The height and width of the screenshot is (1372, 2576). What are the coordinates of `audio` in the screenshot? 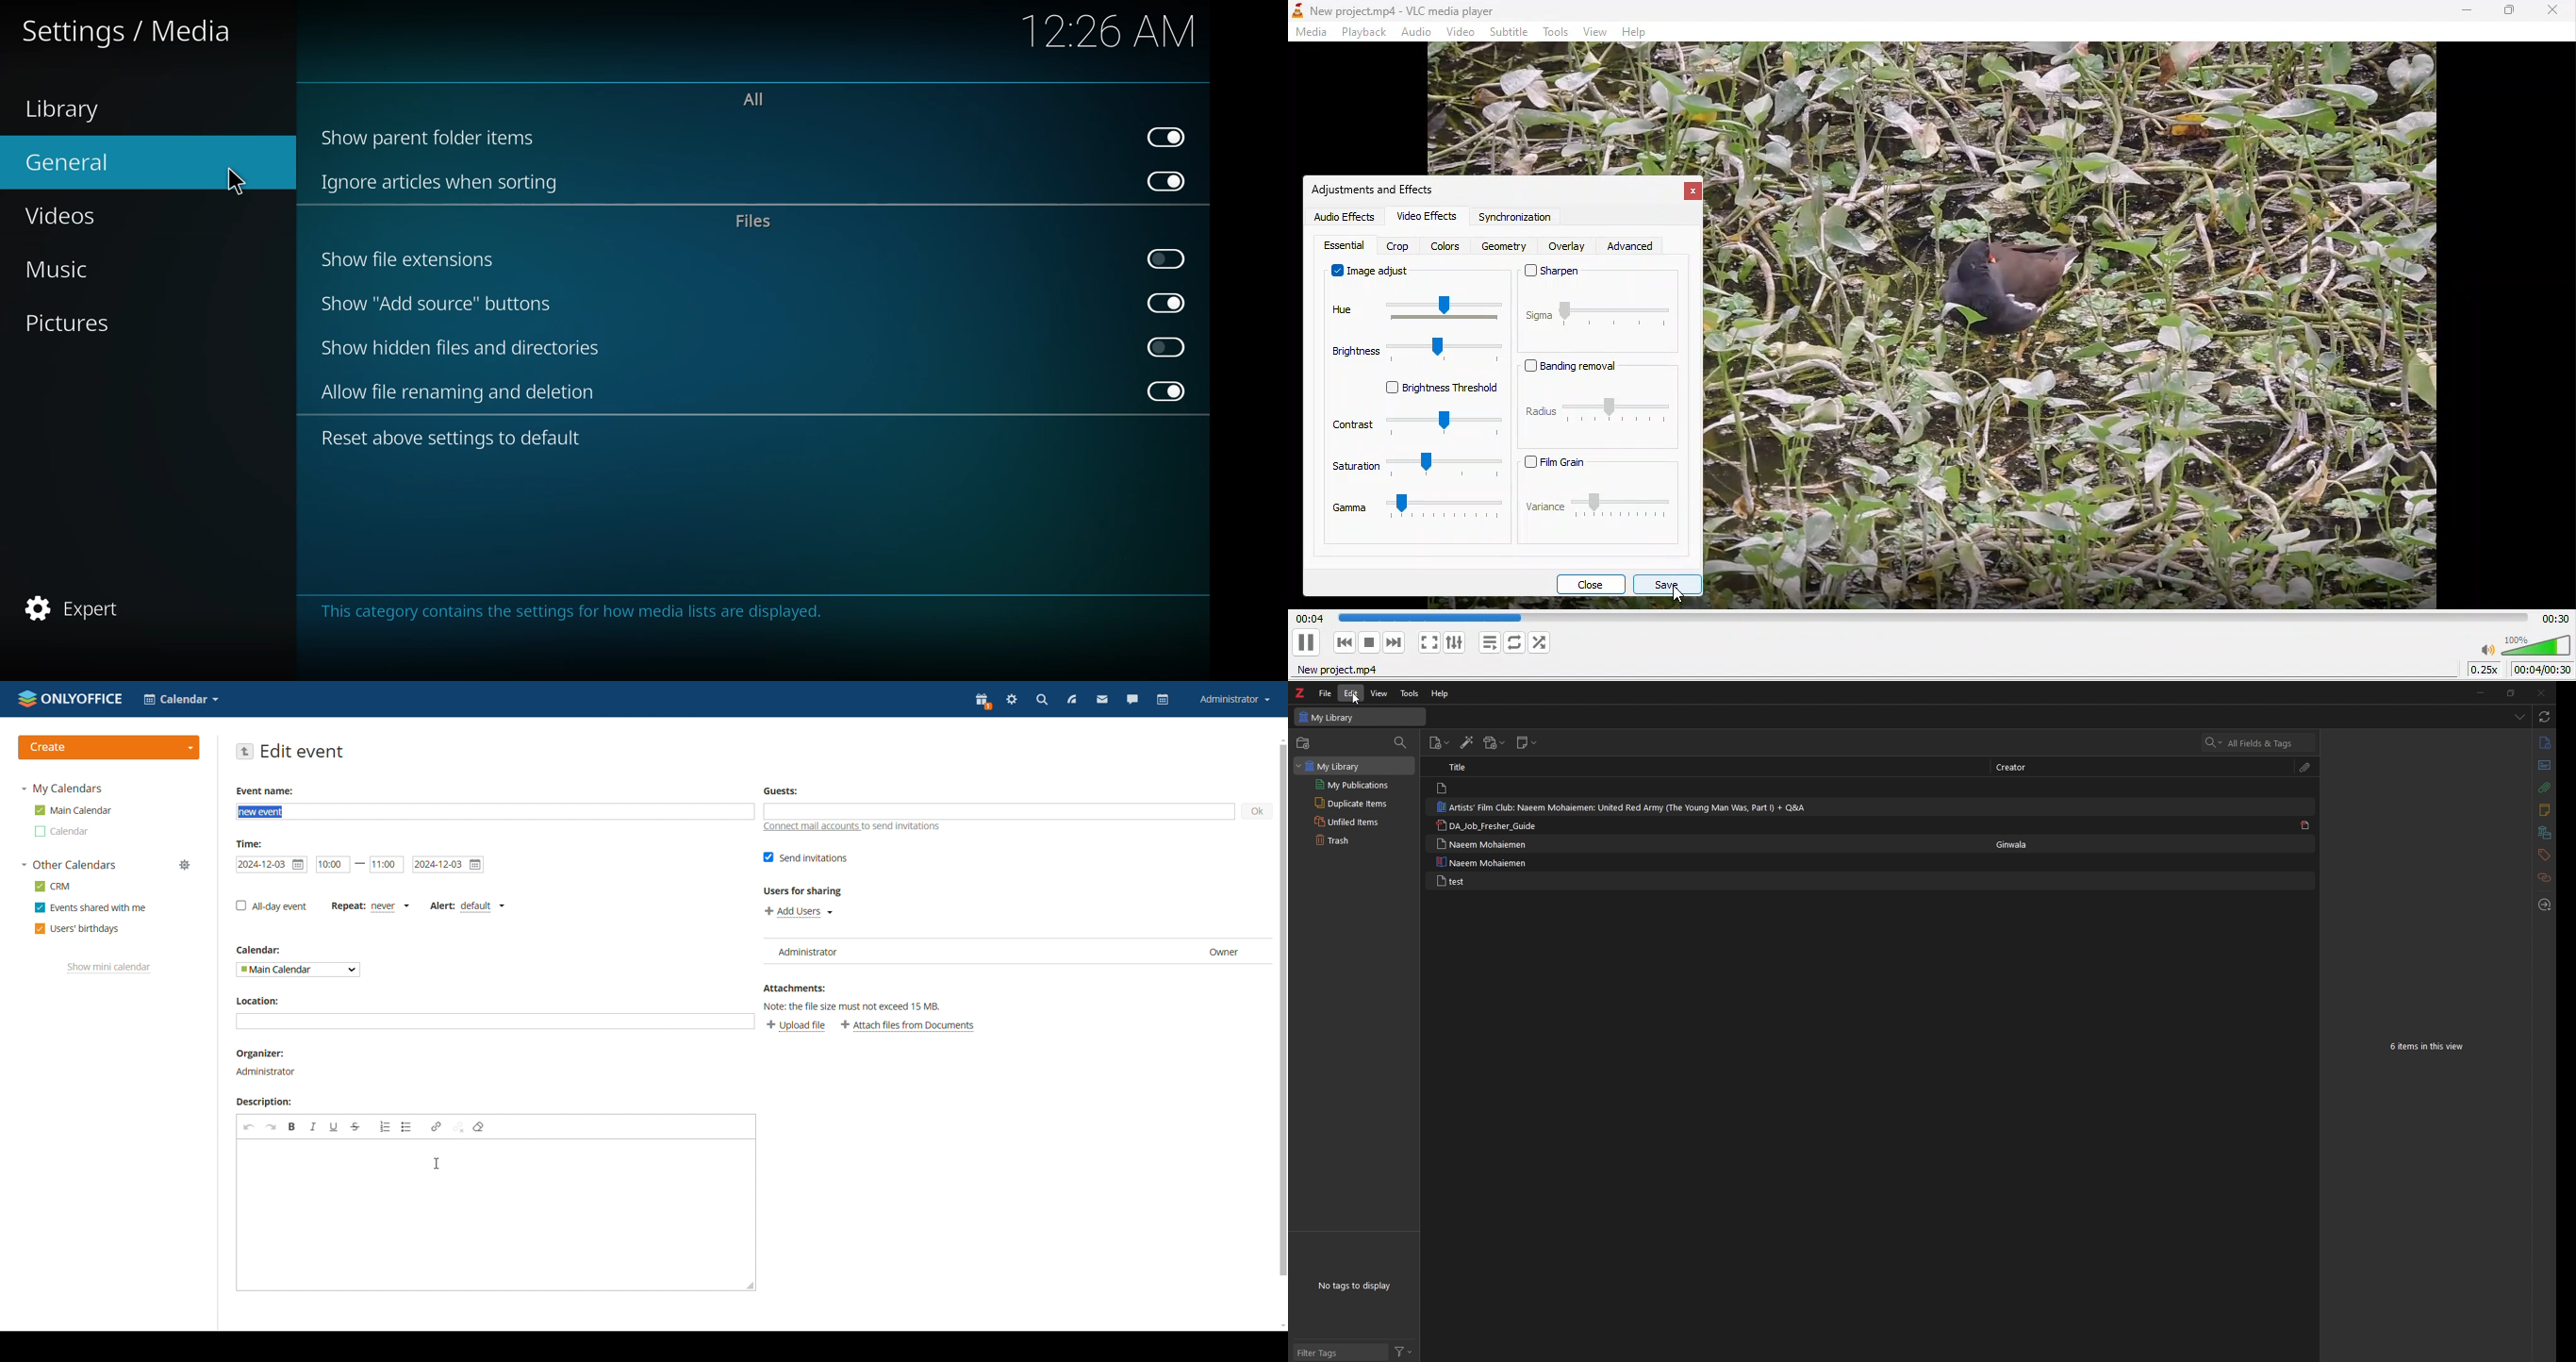 It's located at (1419, 32).